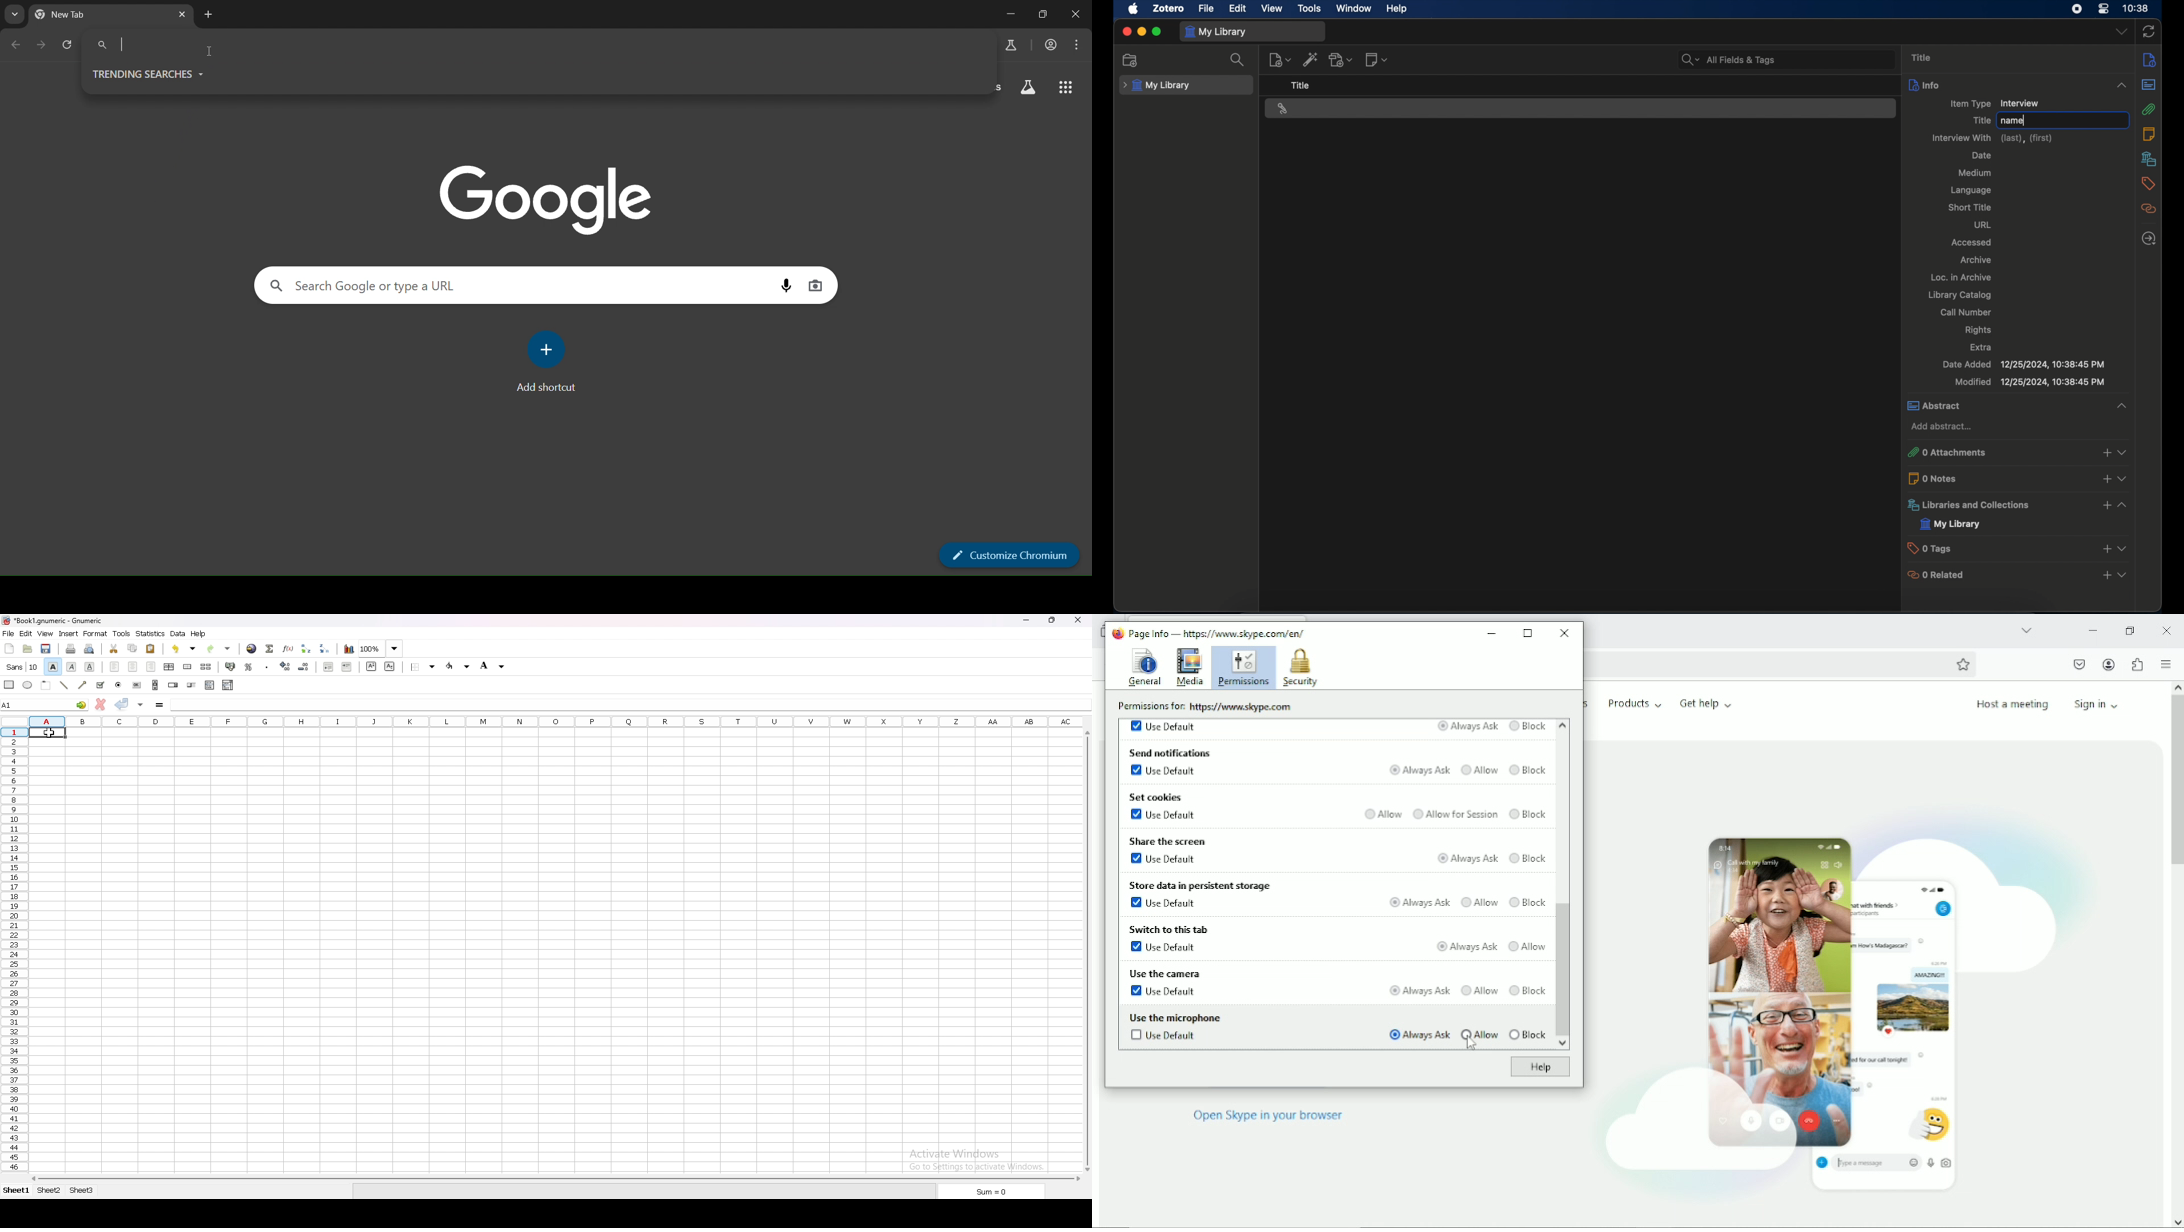  I want to click on view, so click(2126, 452).